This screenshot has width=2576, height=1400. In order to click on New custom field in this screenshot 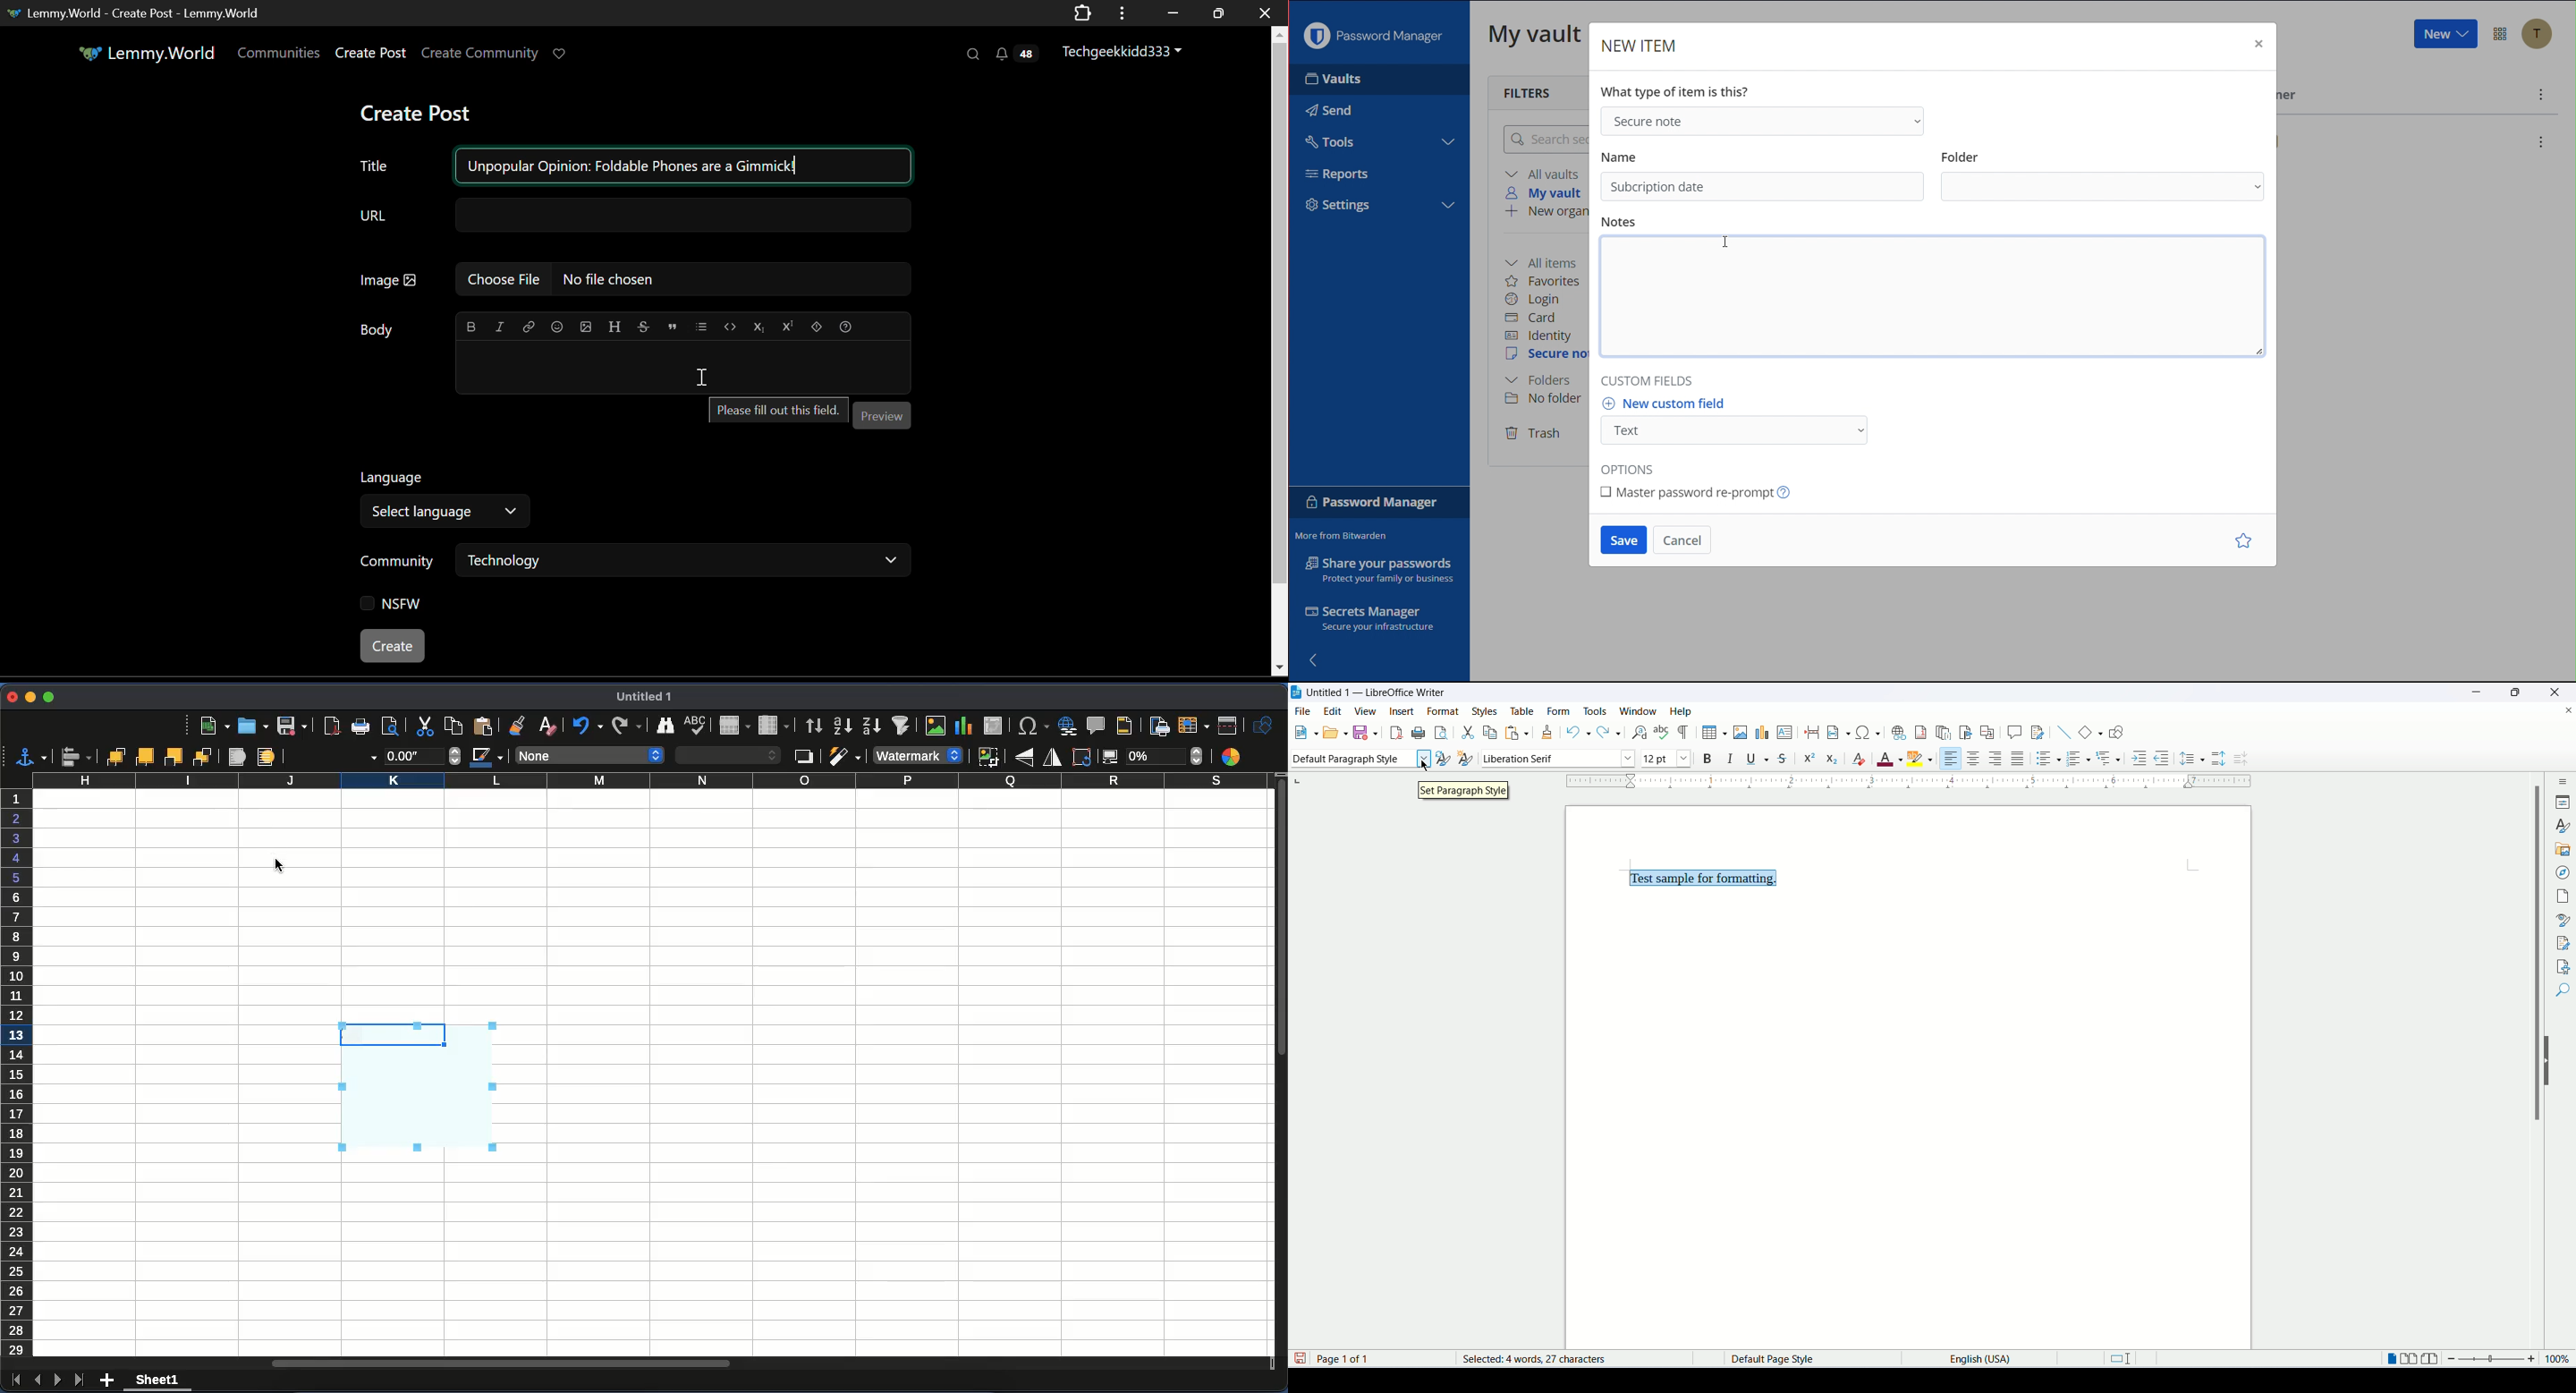, I will do `click(1671, 404)`.